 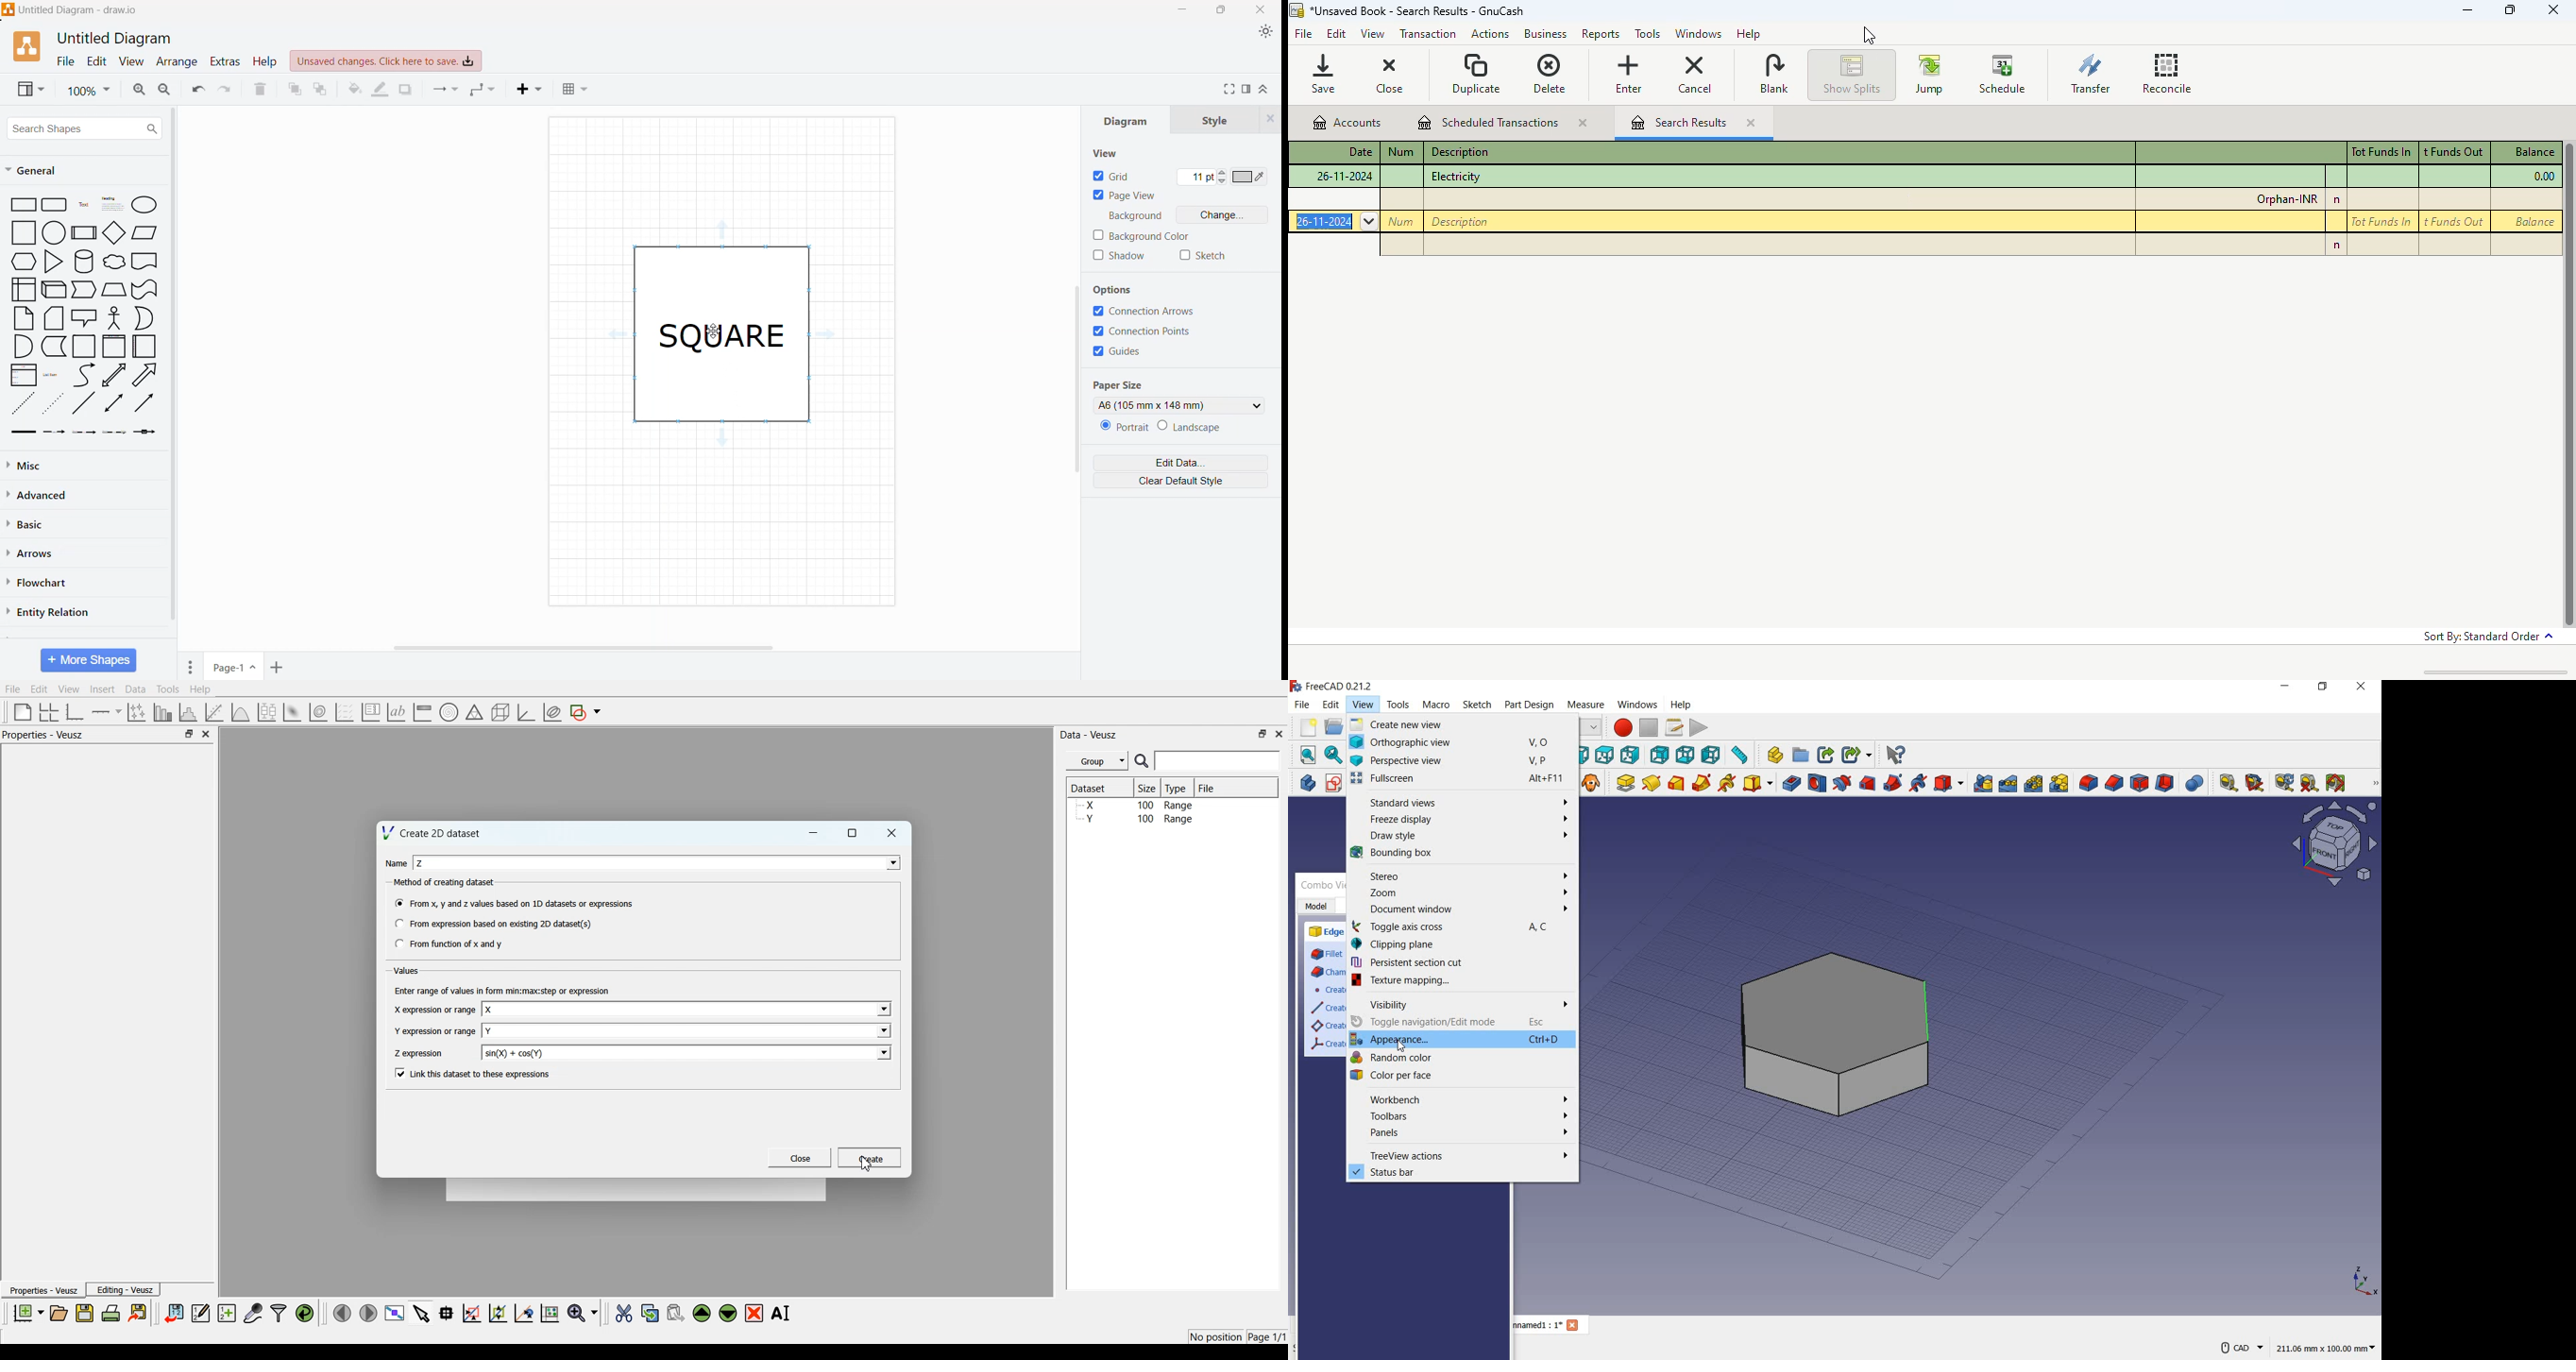 I want to click on Manual Input, so click(x=114, y=290).